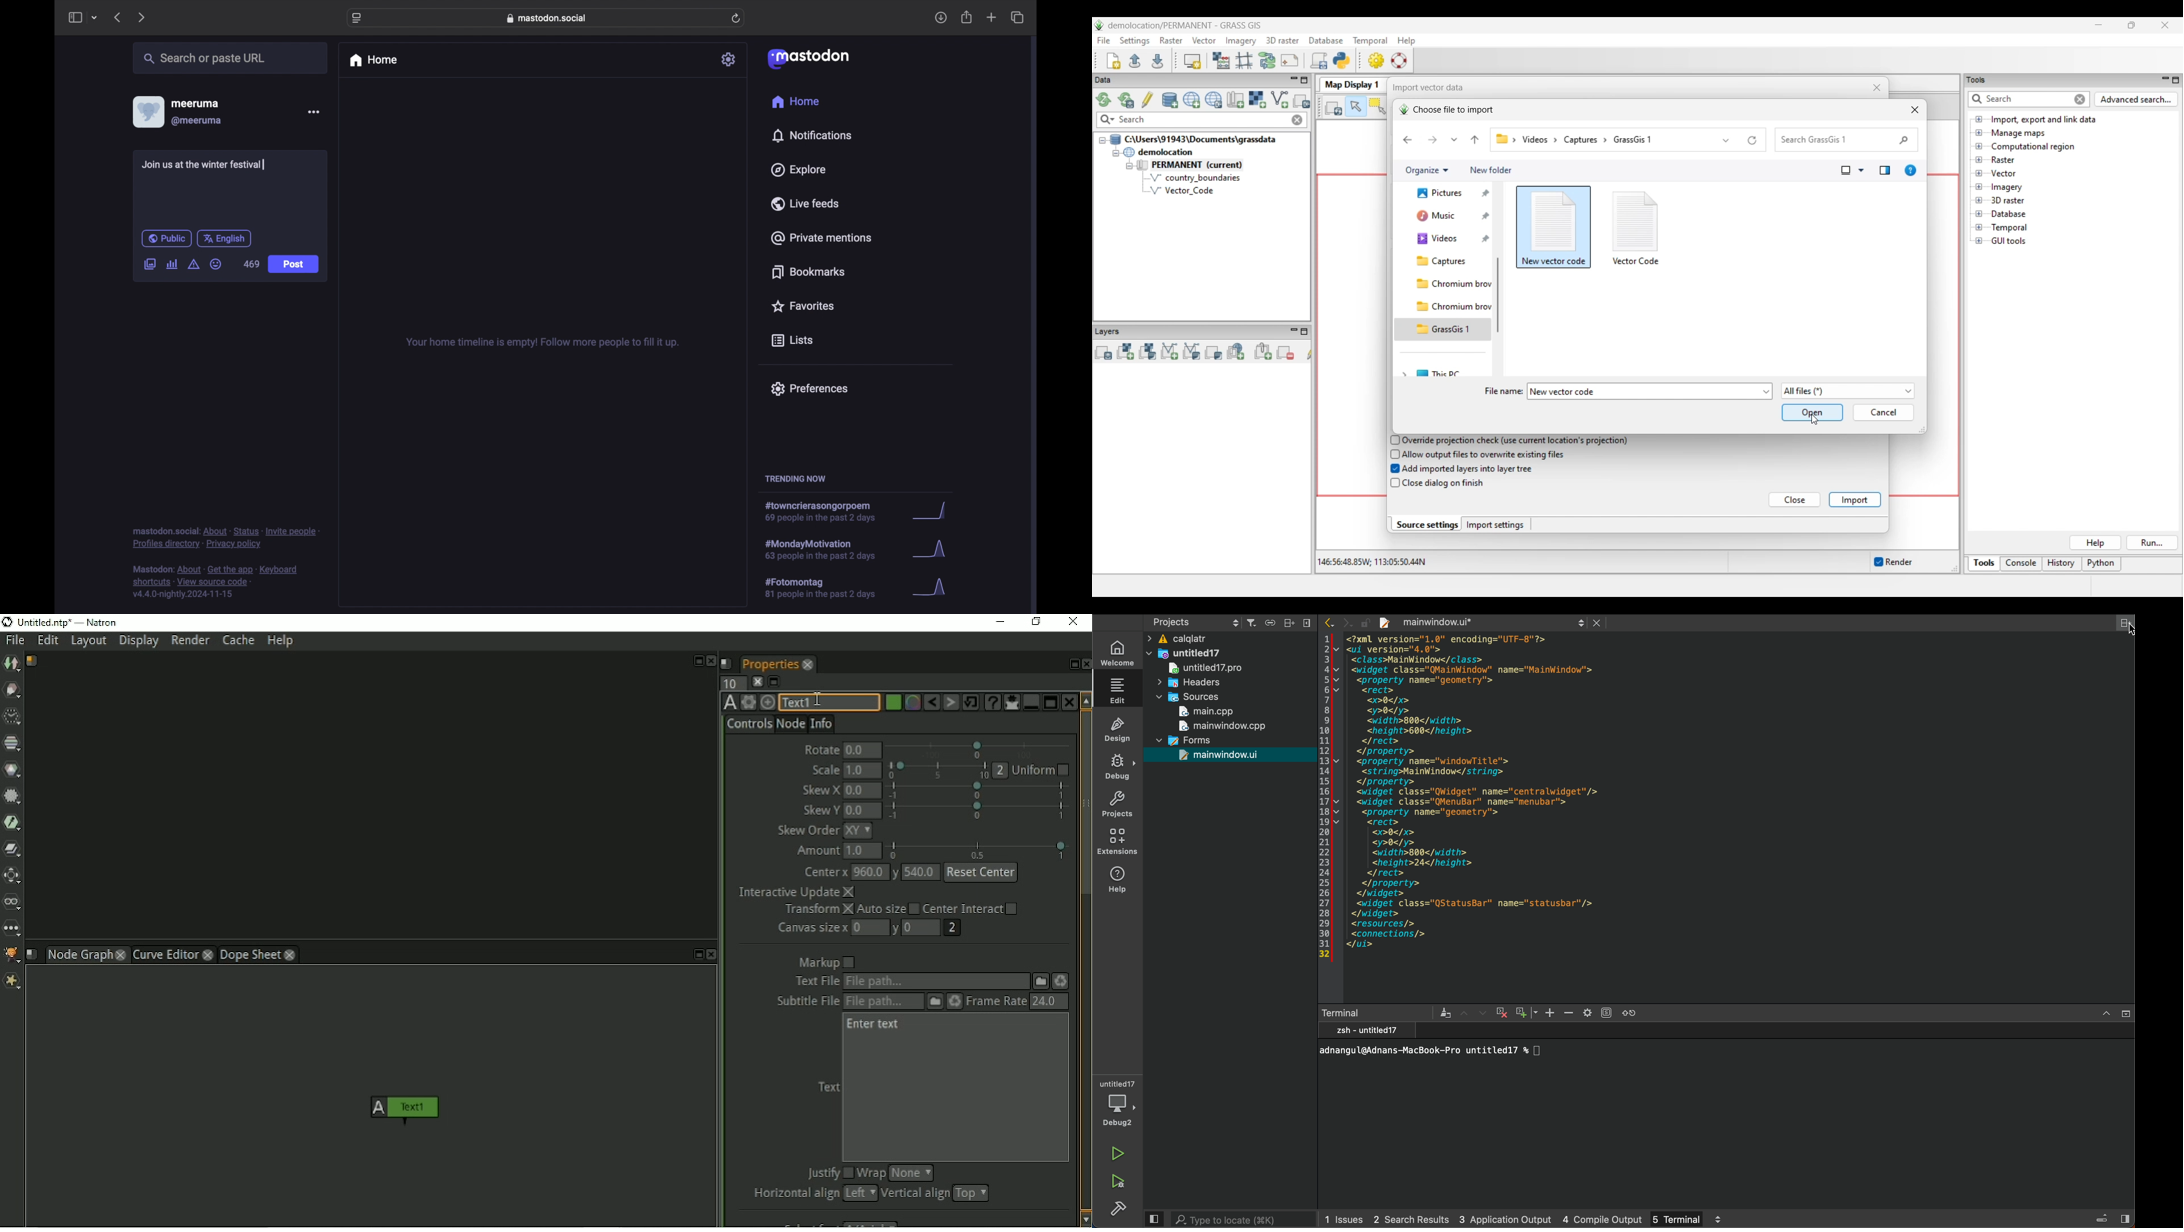  I want to click on hashtag trend, so click(828, 588).